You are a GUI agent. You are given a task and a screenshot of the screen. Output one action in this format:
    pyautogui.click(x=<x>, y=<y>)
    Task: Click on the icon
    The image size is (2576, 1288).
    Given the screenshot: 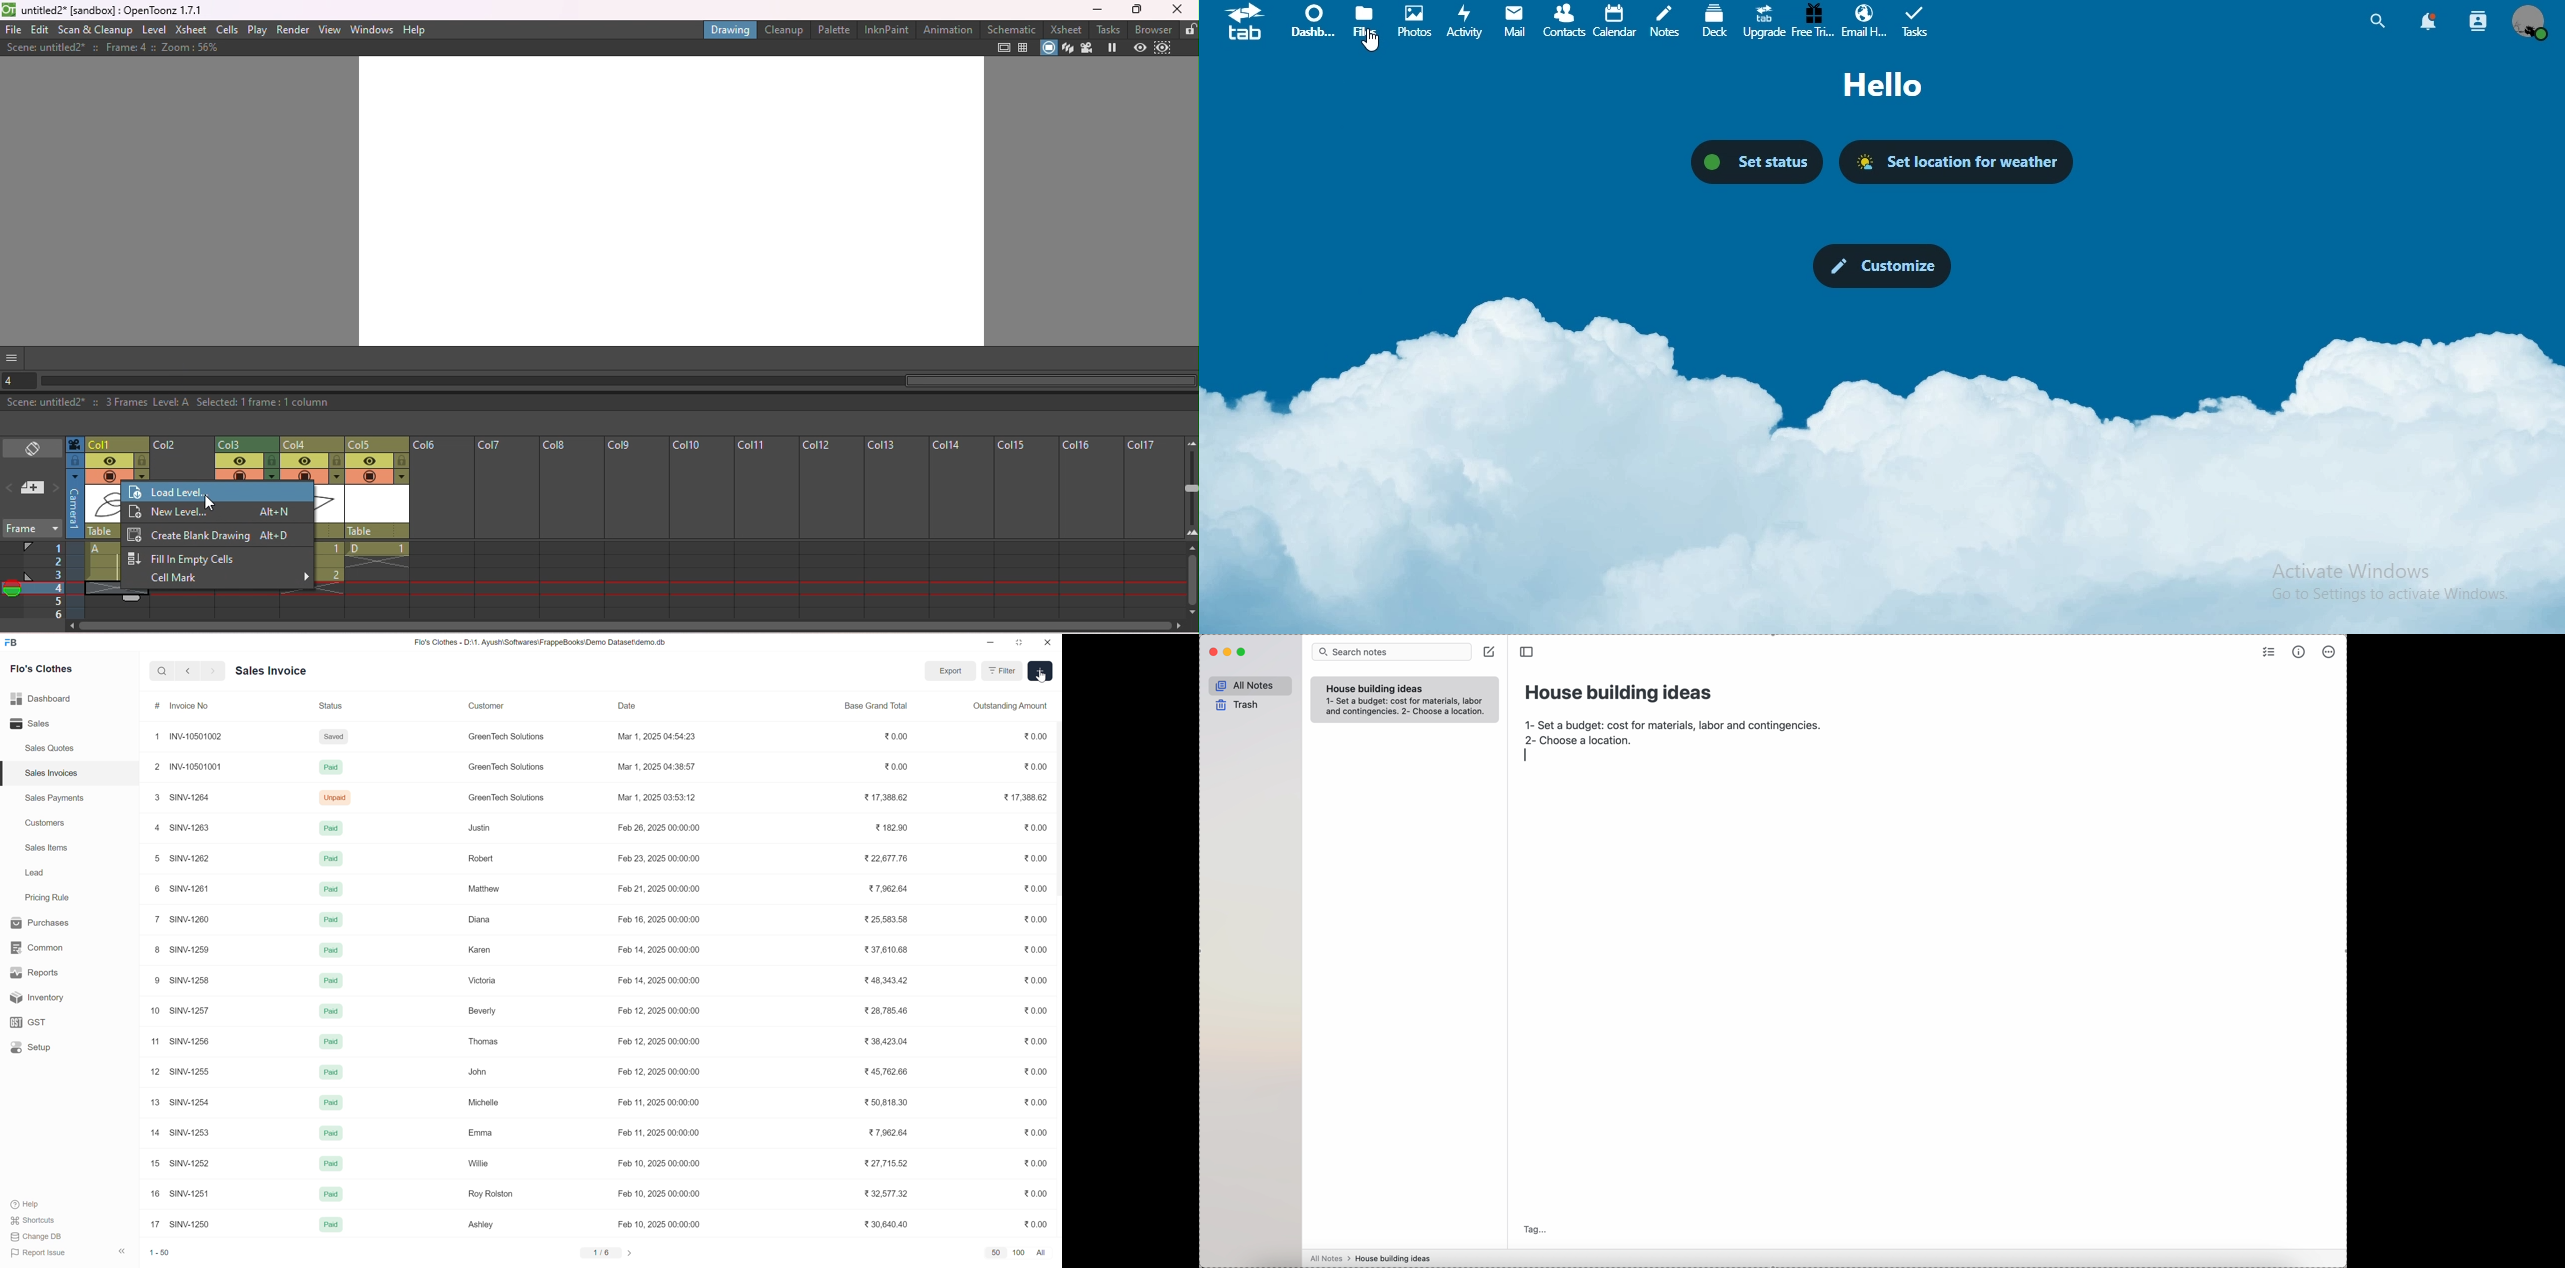 What is the action you would take?
    pyautogui.click(x=1246, y=23)
    